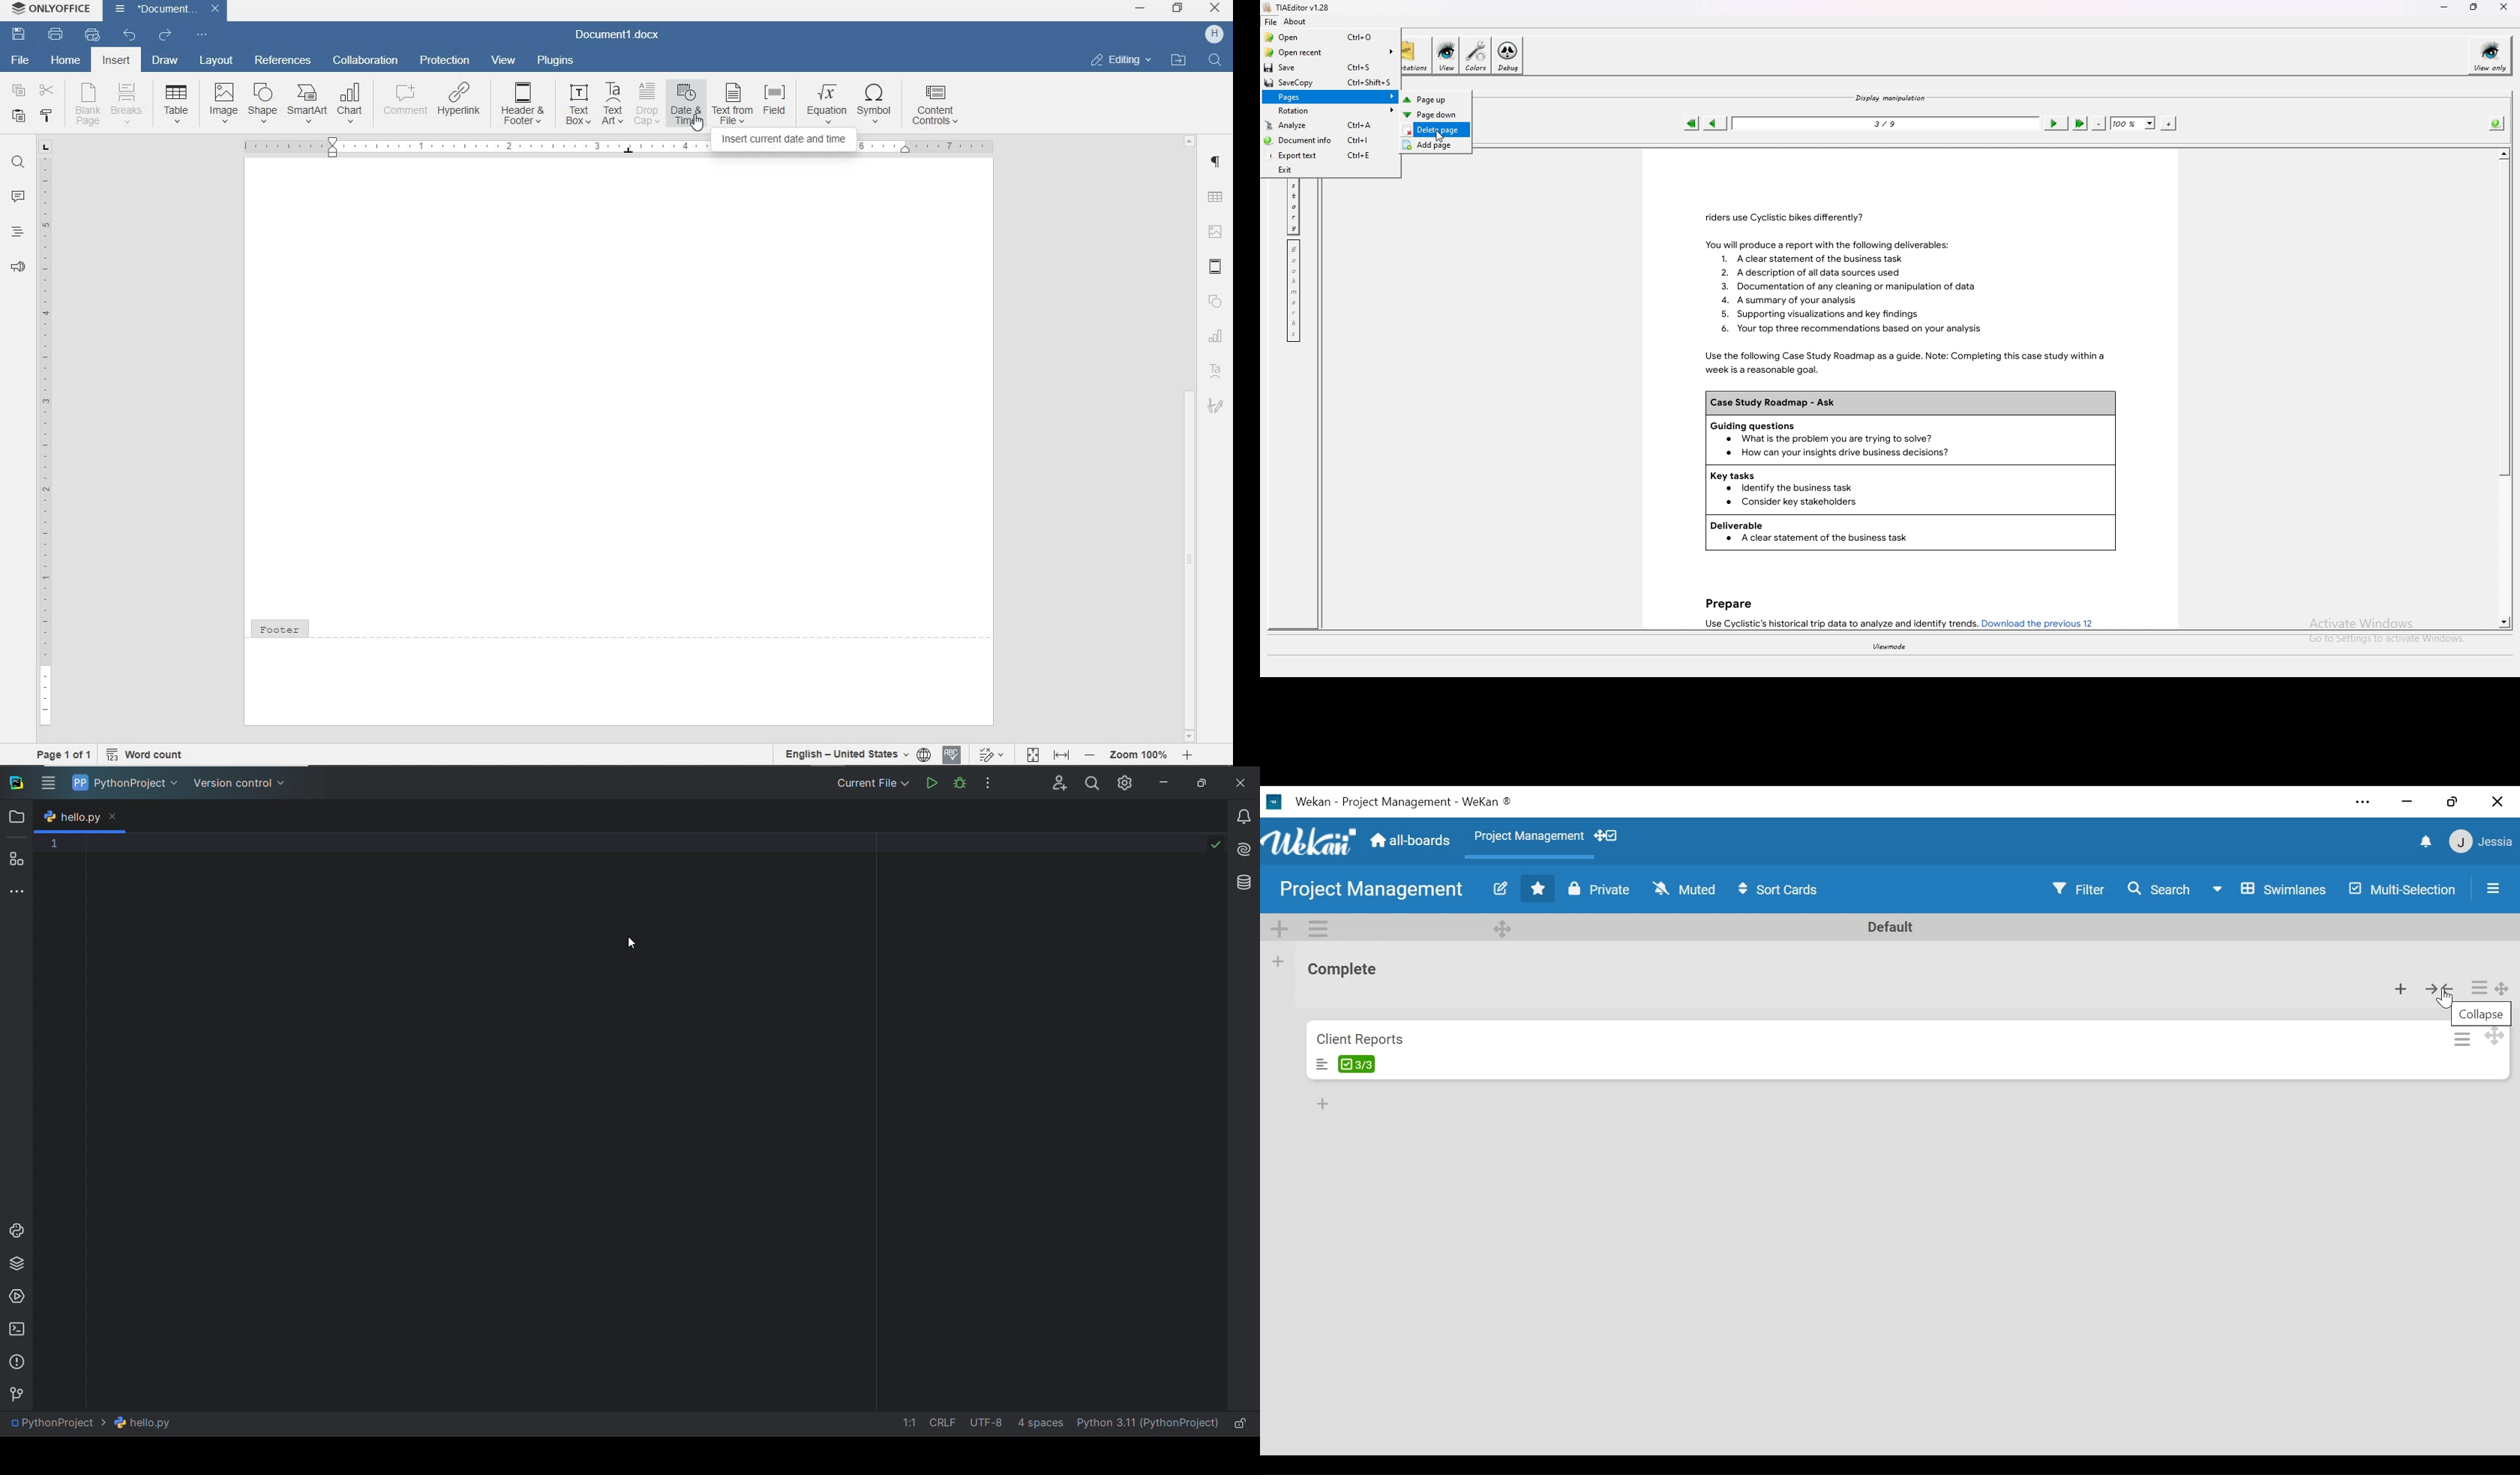  What do you see at coordinates (1216, 374) in the screenshot?
I see `Text Art` at bounding box center [1216, 374].